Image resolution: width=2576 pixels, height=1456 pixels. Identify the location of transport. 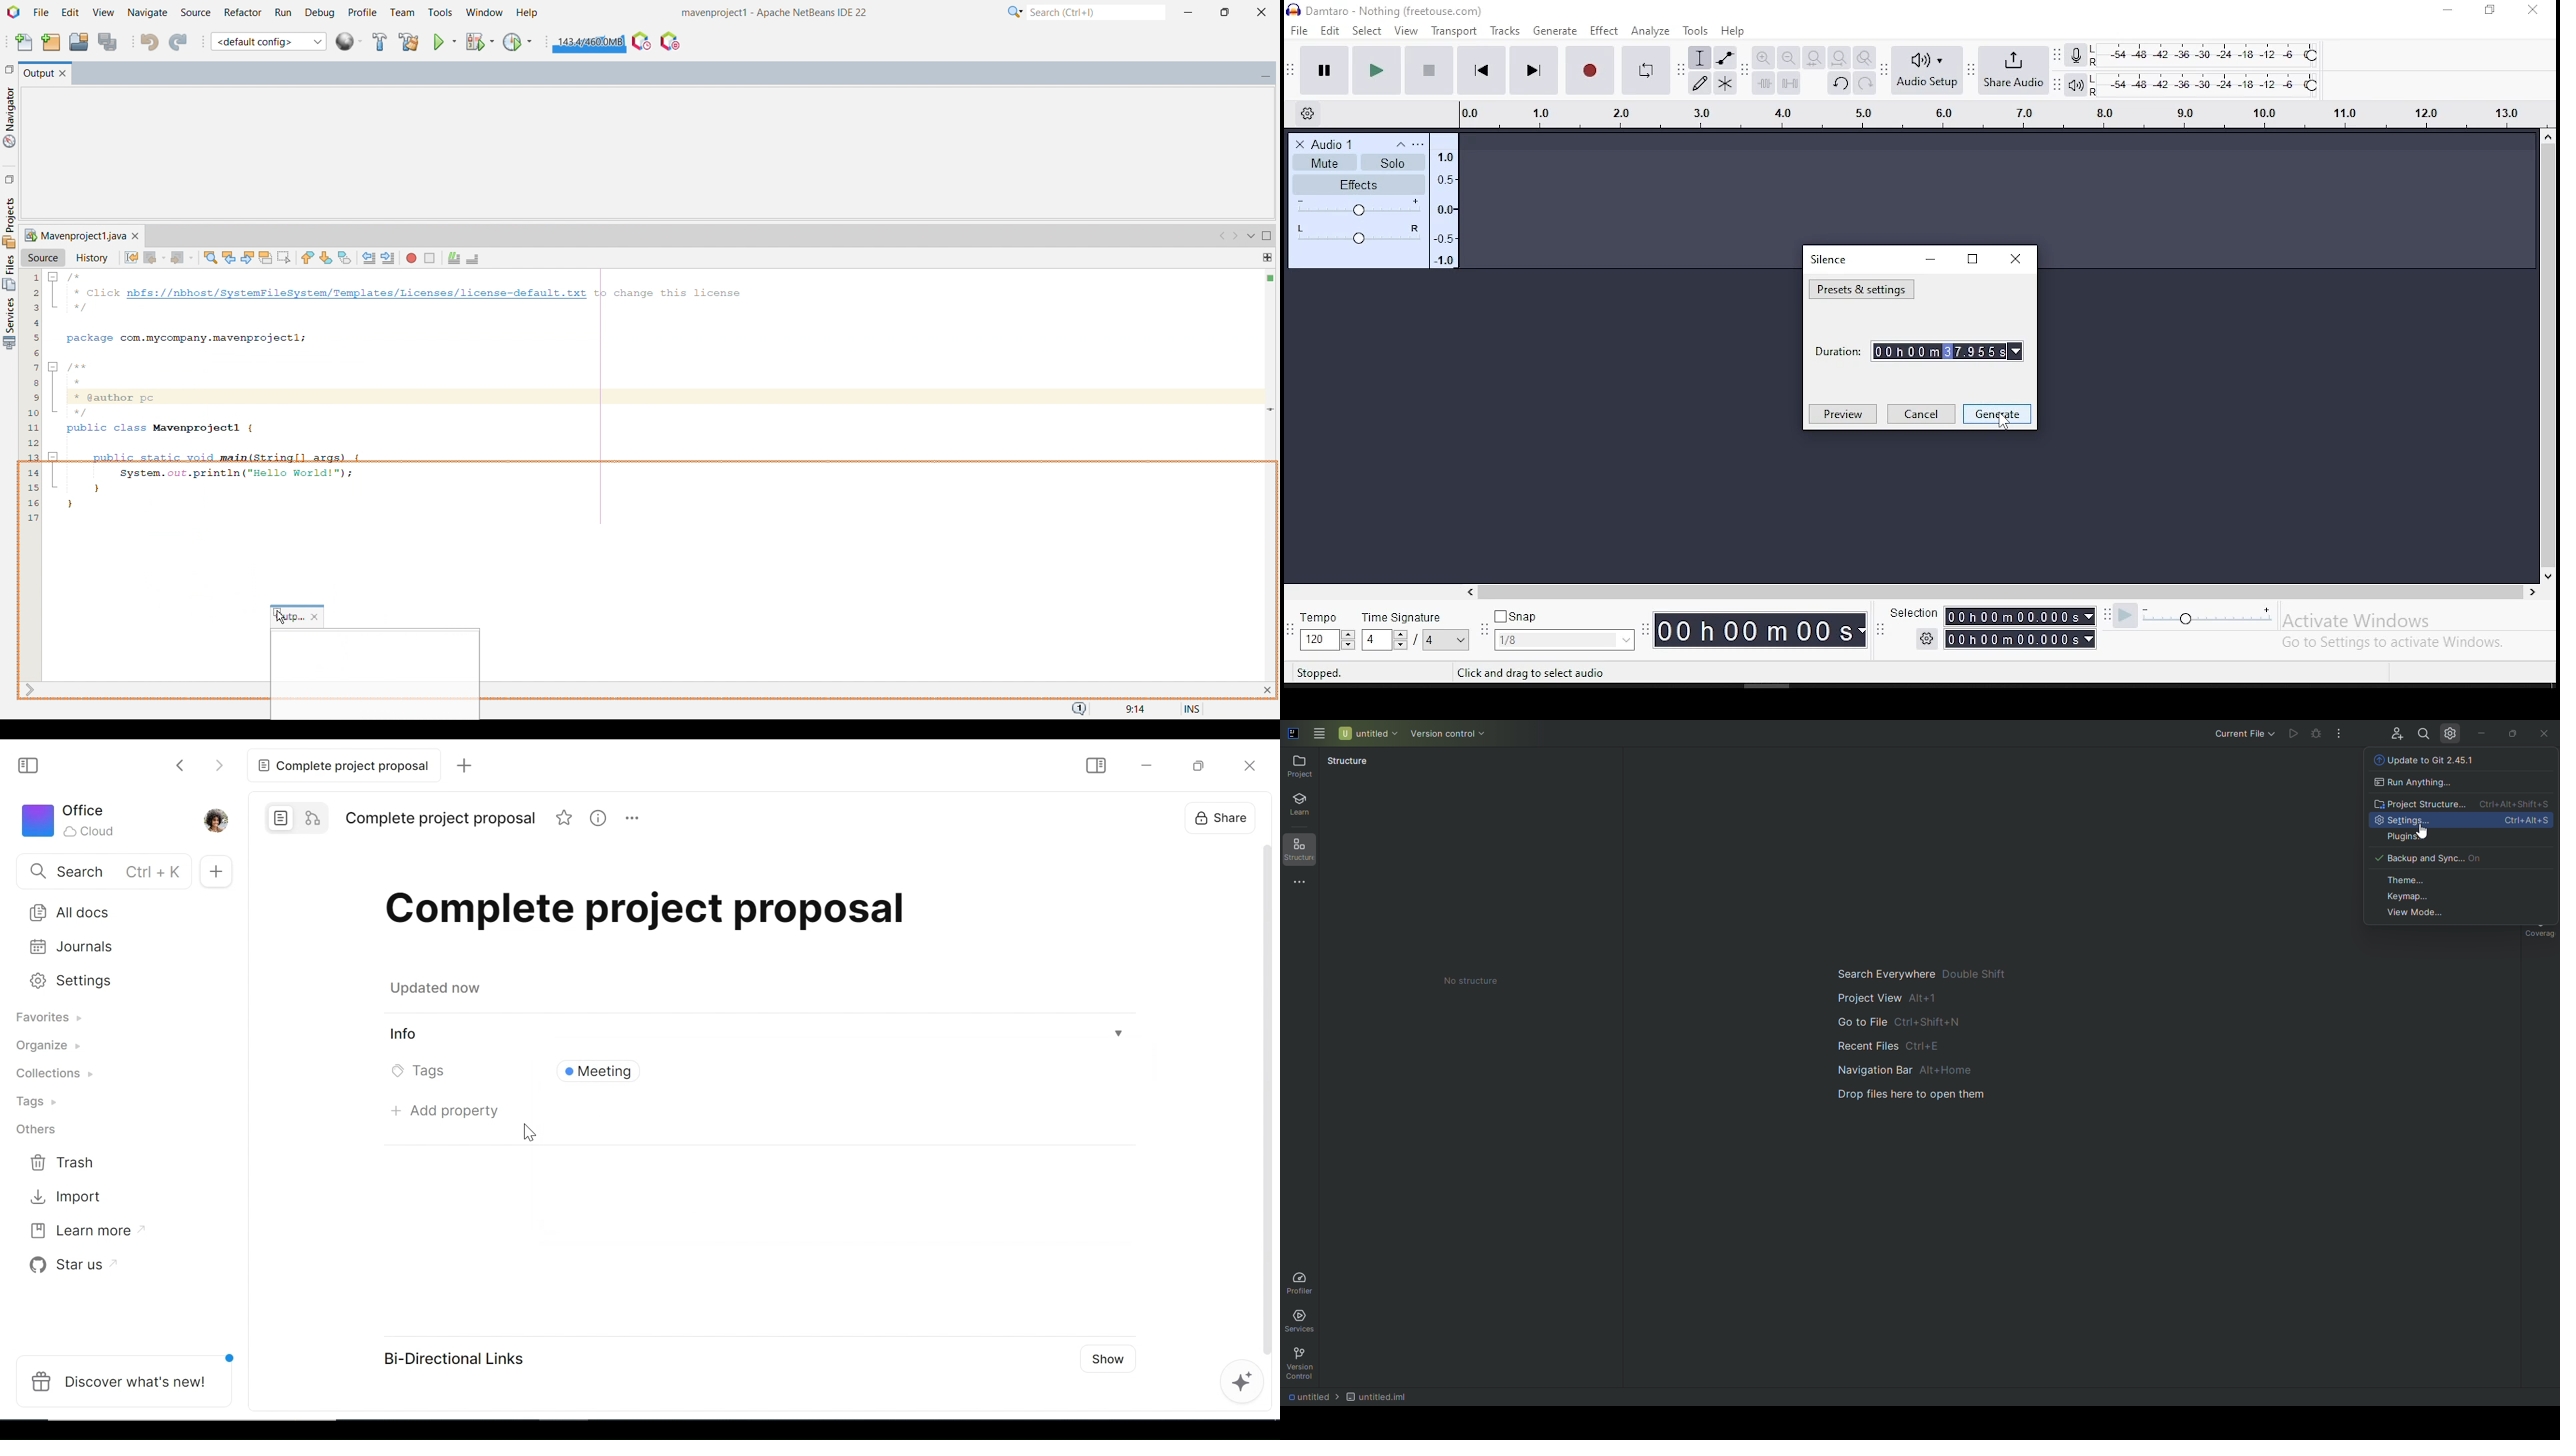
(1453, 31).